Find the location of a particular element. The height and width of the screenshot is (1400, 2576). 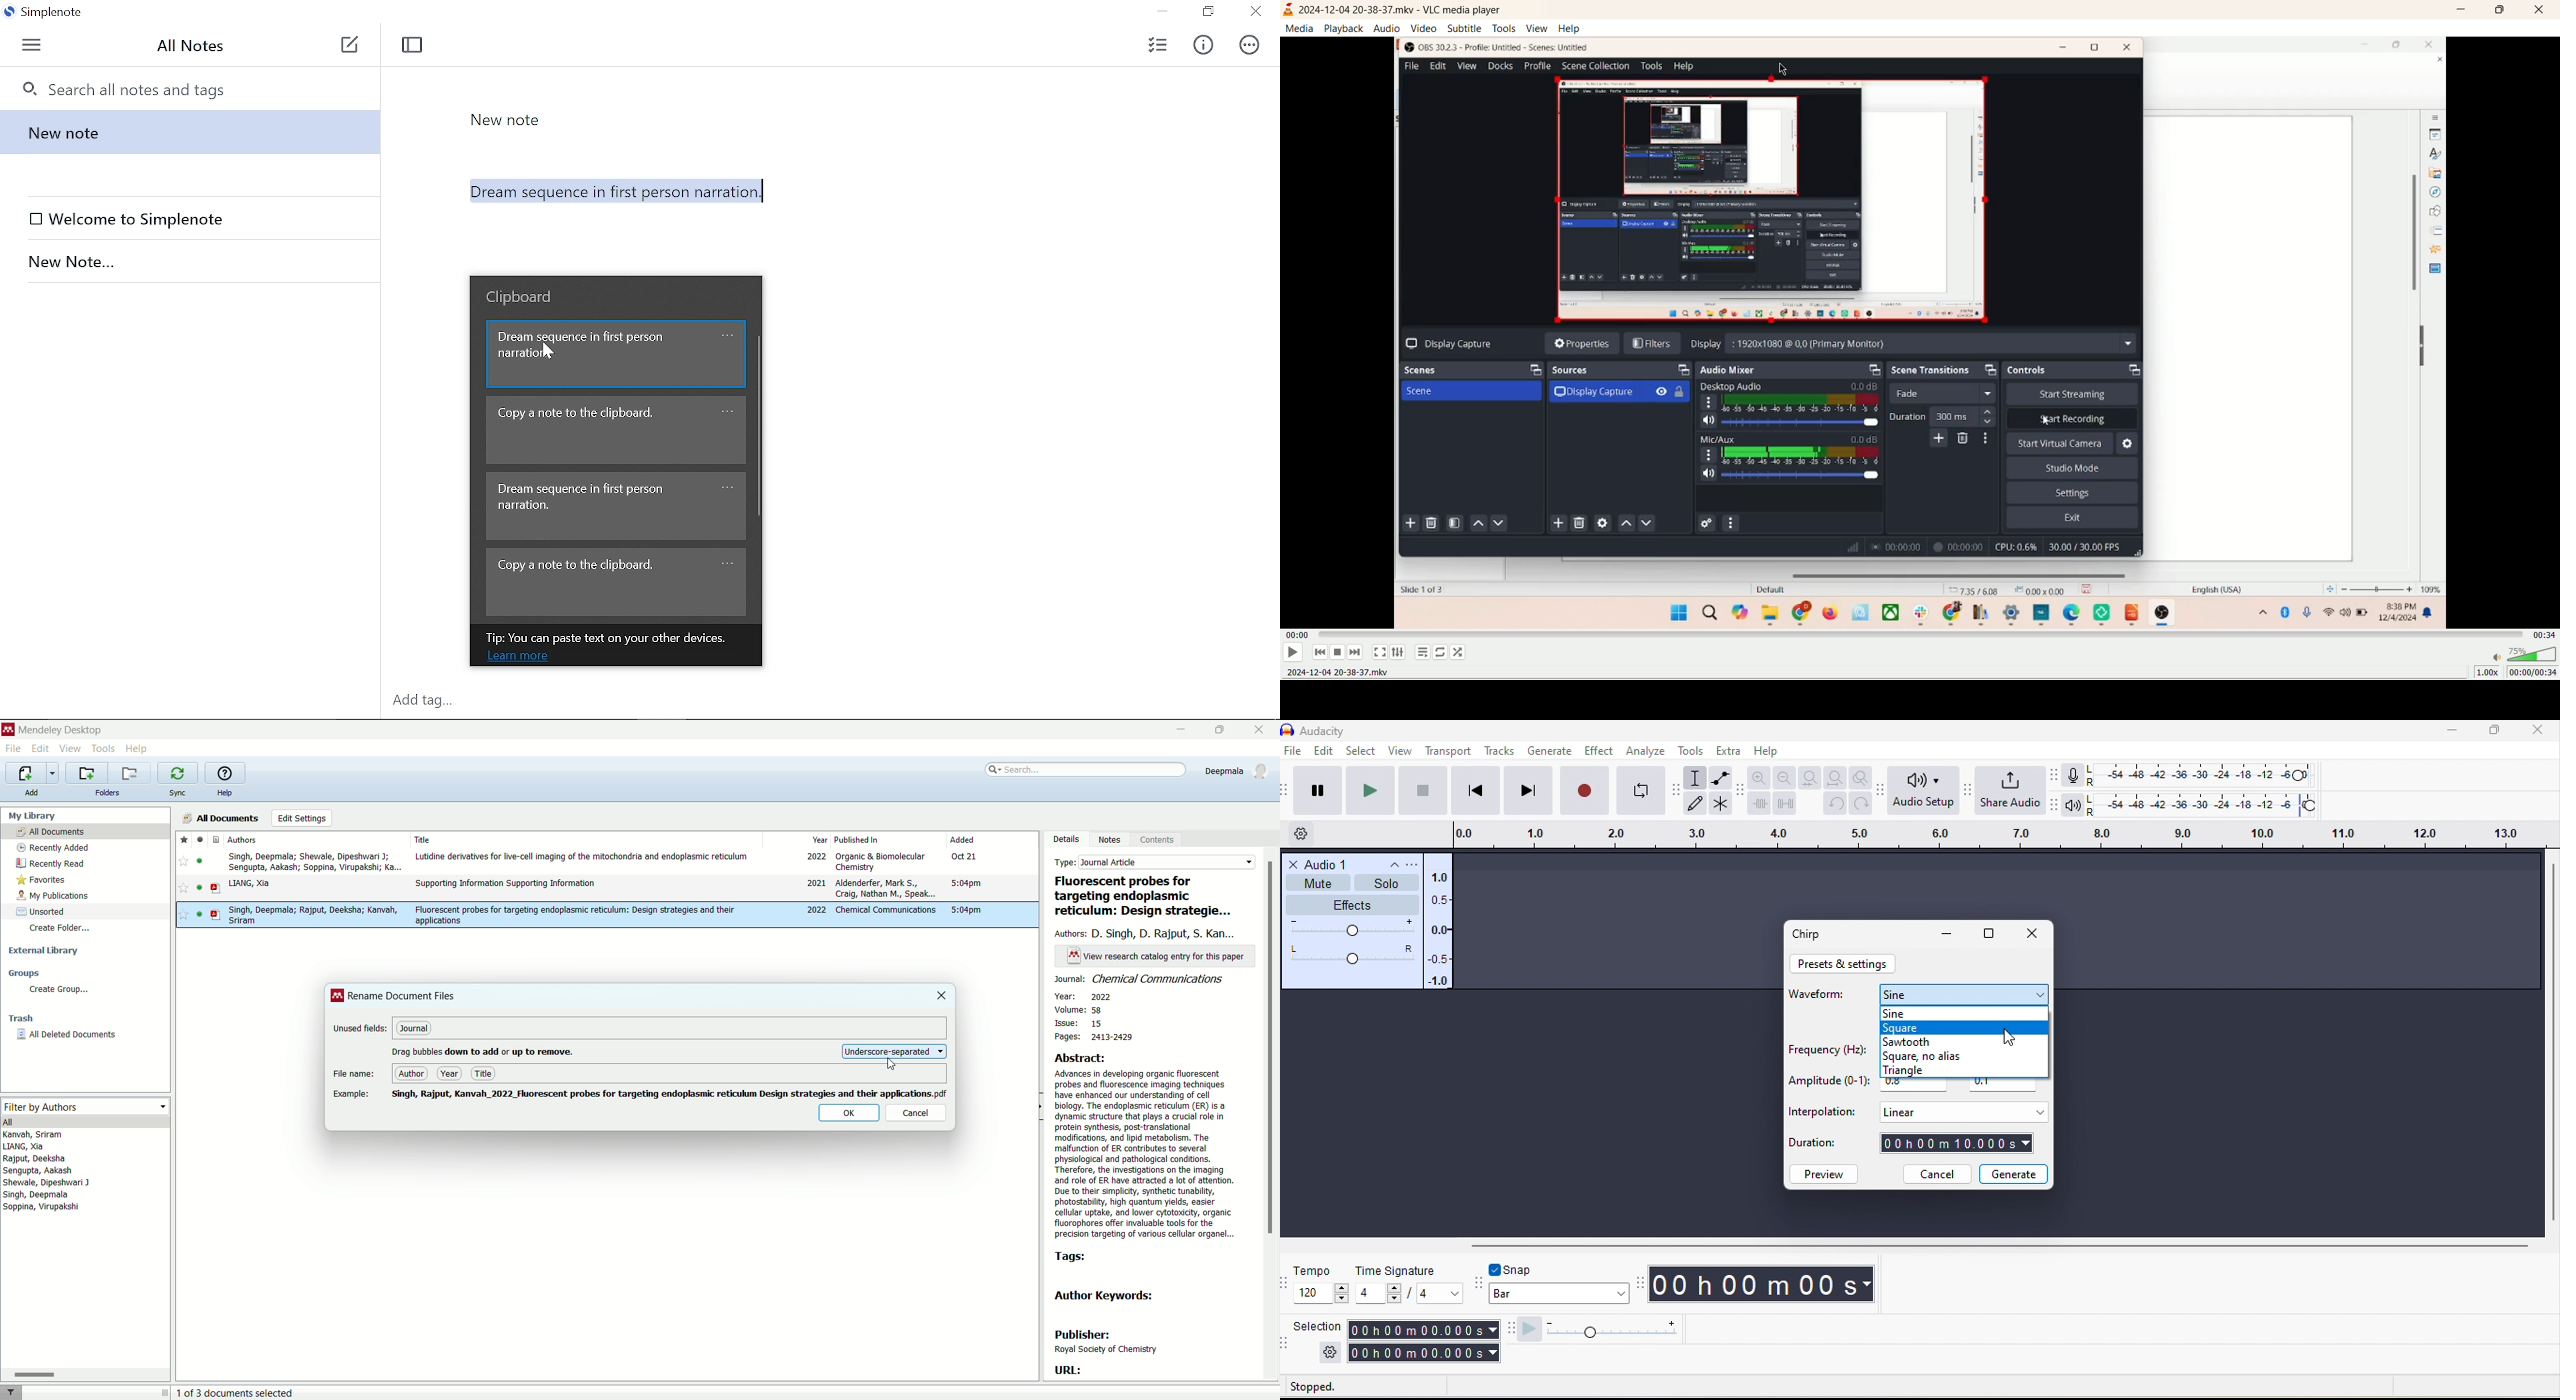

author keywords is located at coordinates (1105, 1297).